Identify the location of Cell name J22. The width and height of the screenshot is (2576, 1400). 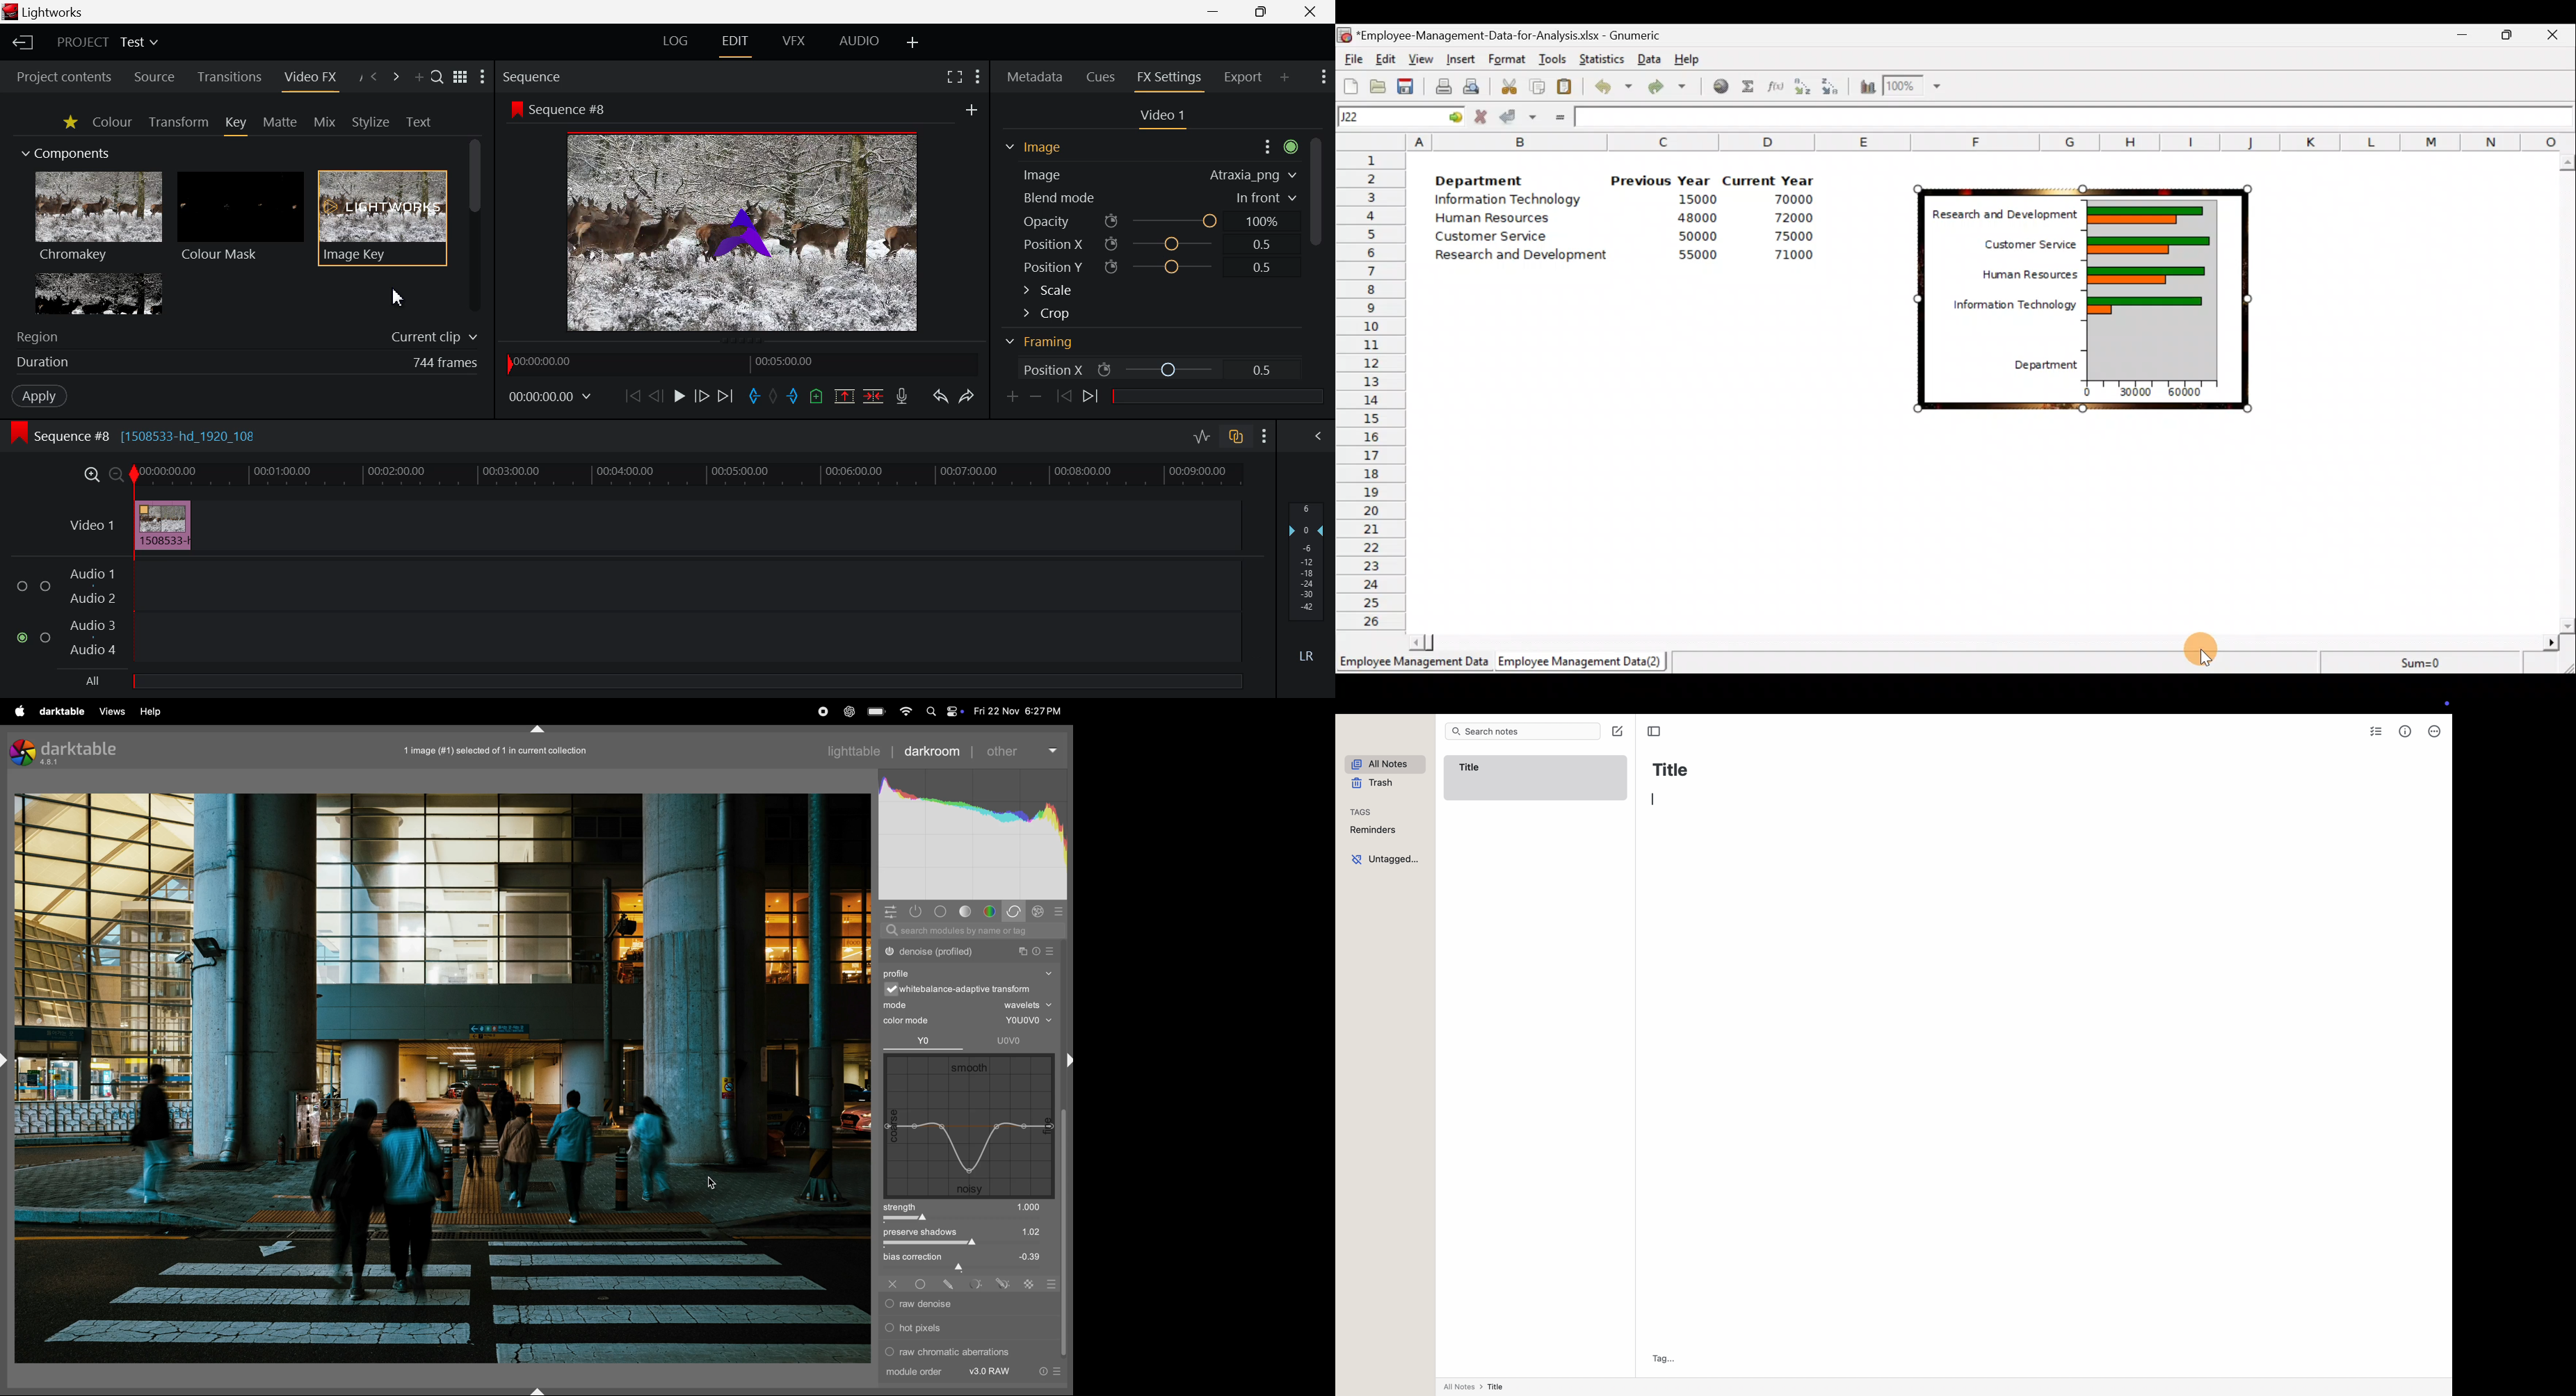
(1385, 117).